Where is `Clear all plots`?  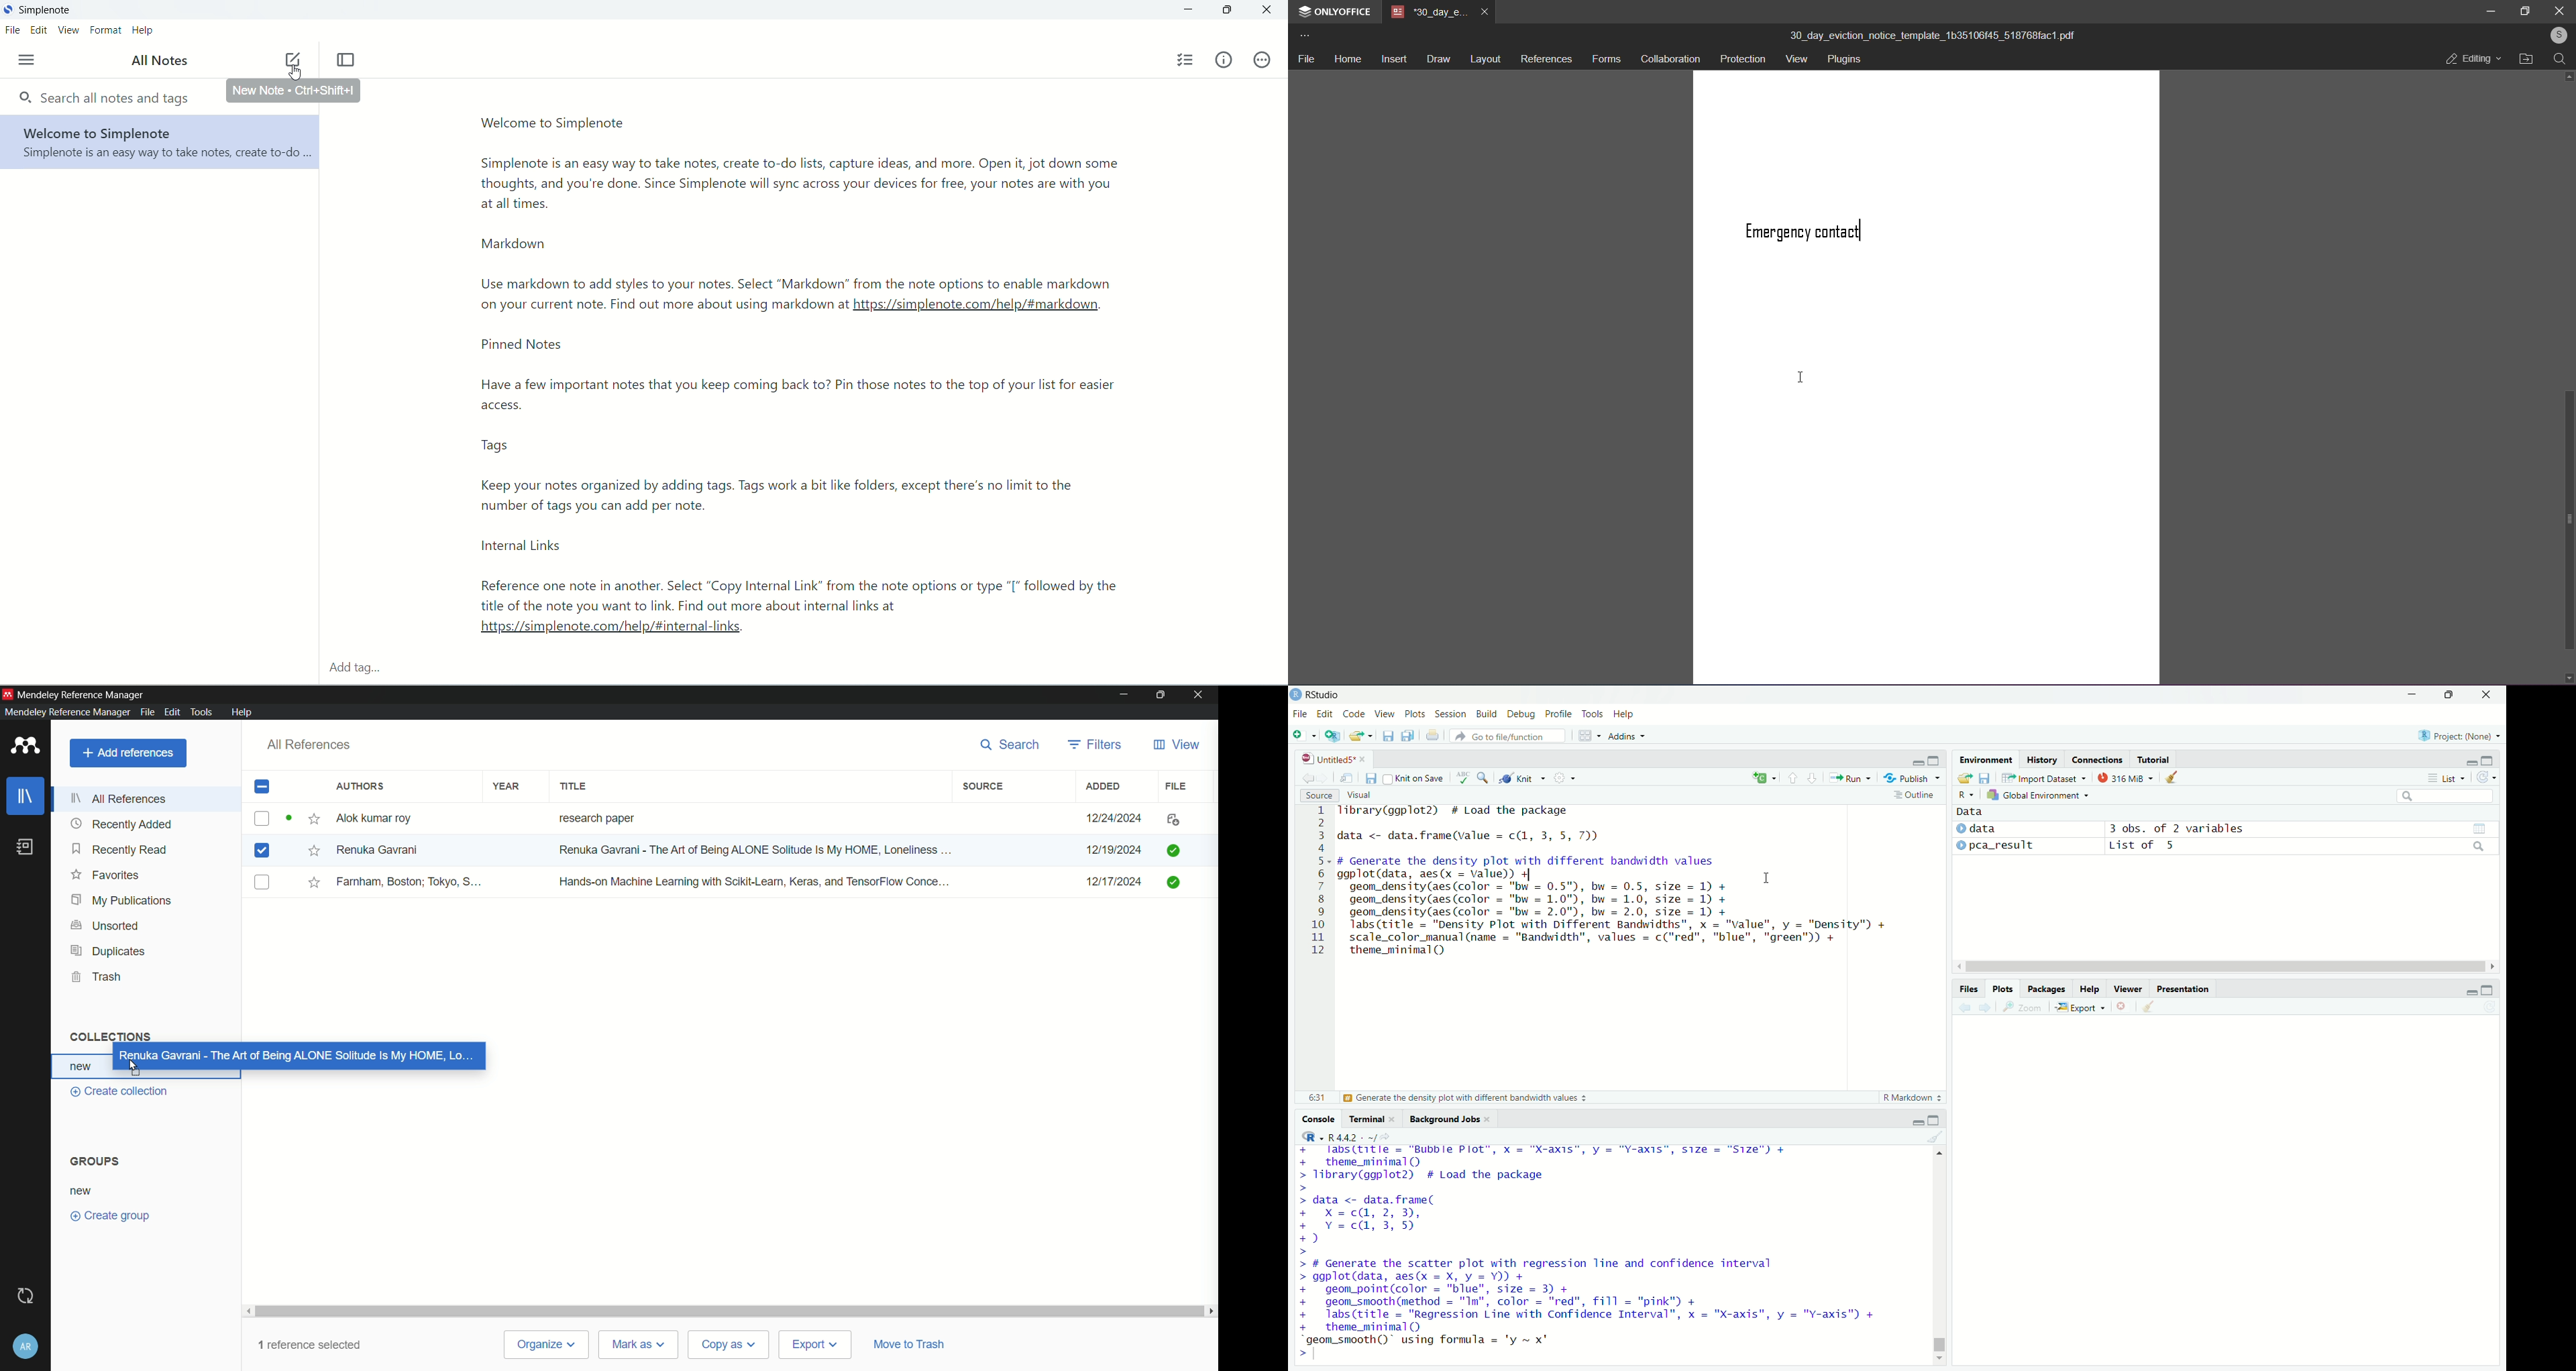 Clear all plots is located at coordinates (2149, 1007).